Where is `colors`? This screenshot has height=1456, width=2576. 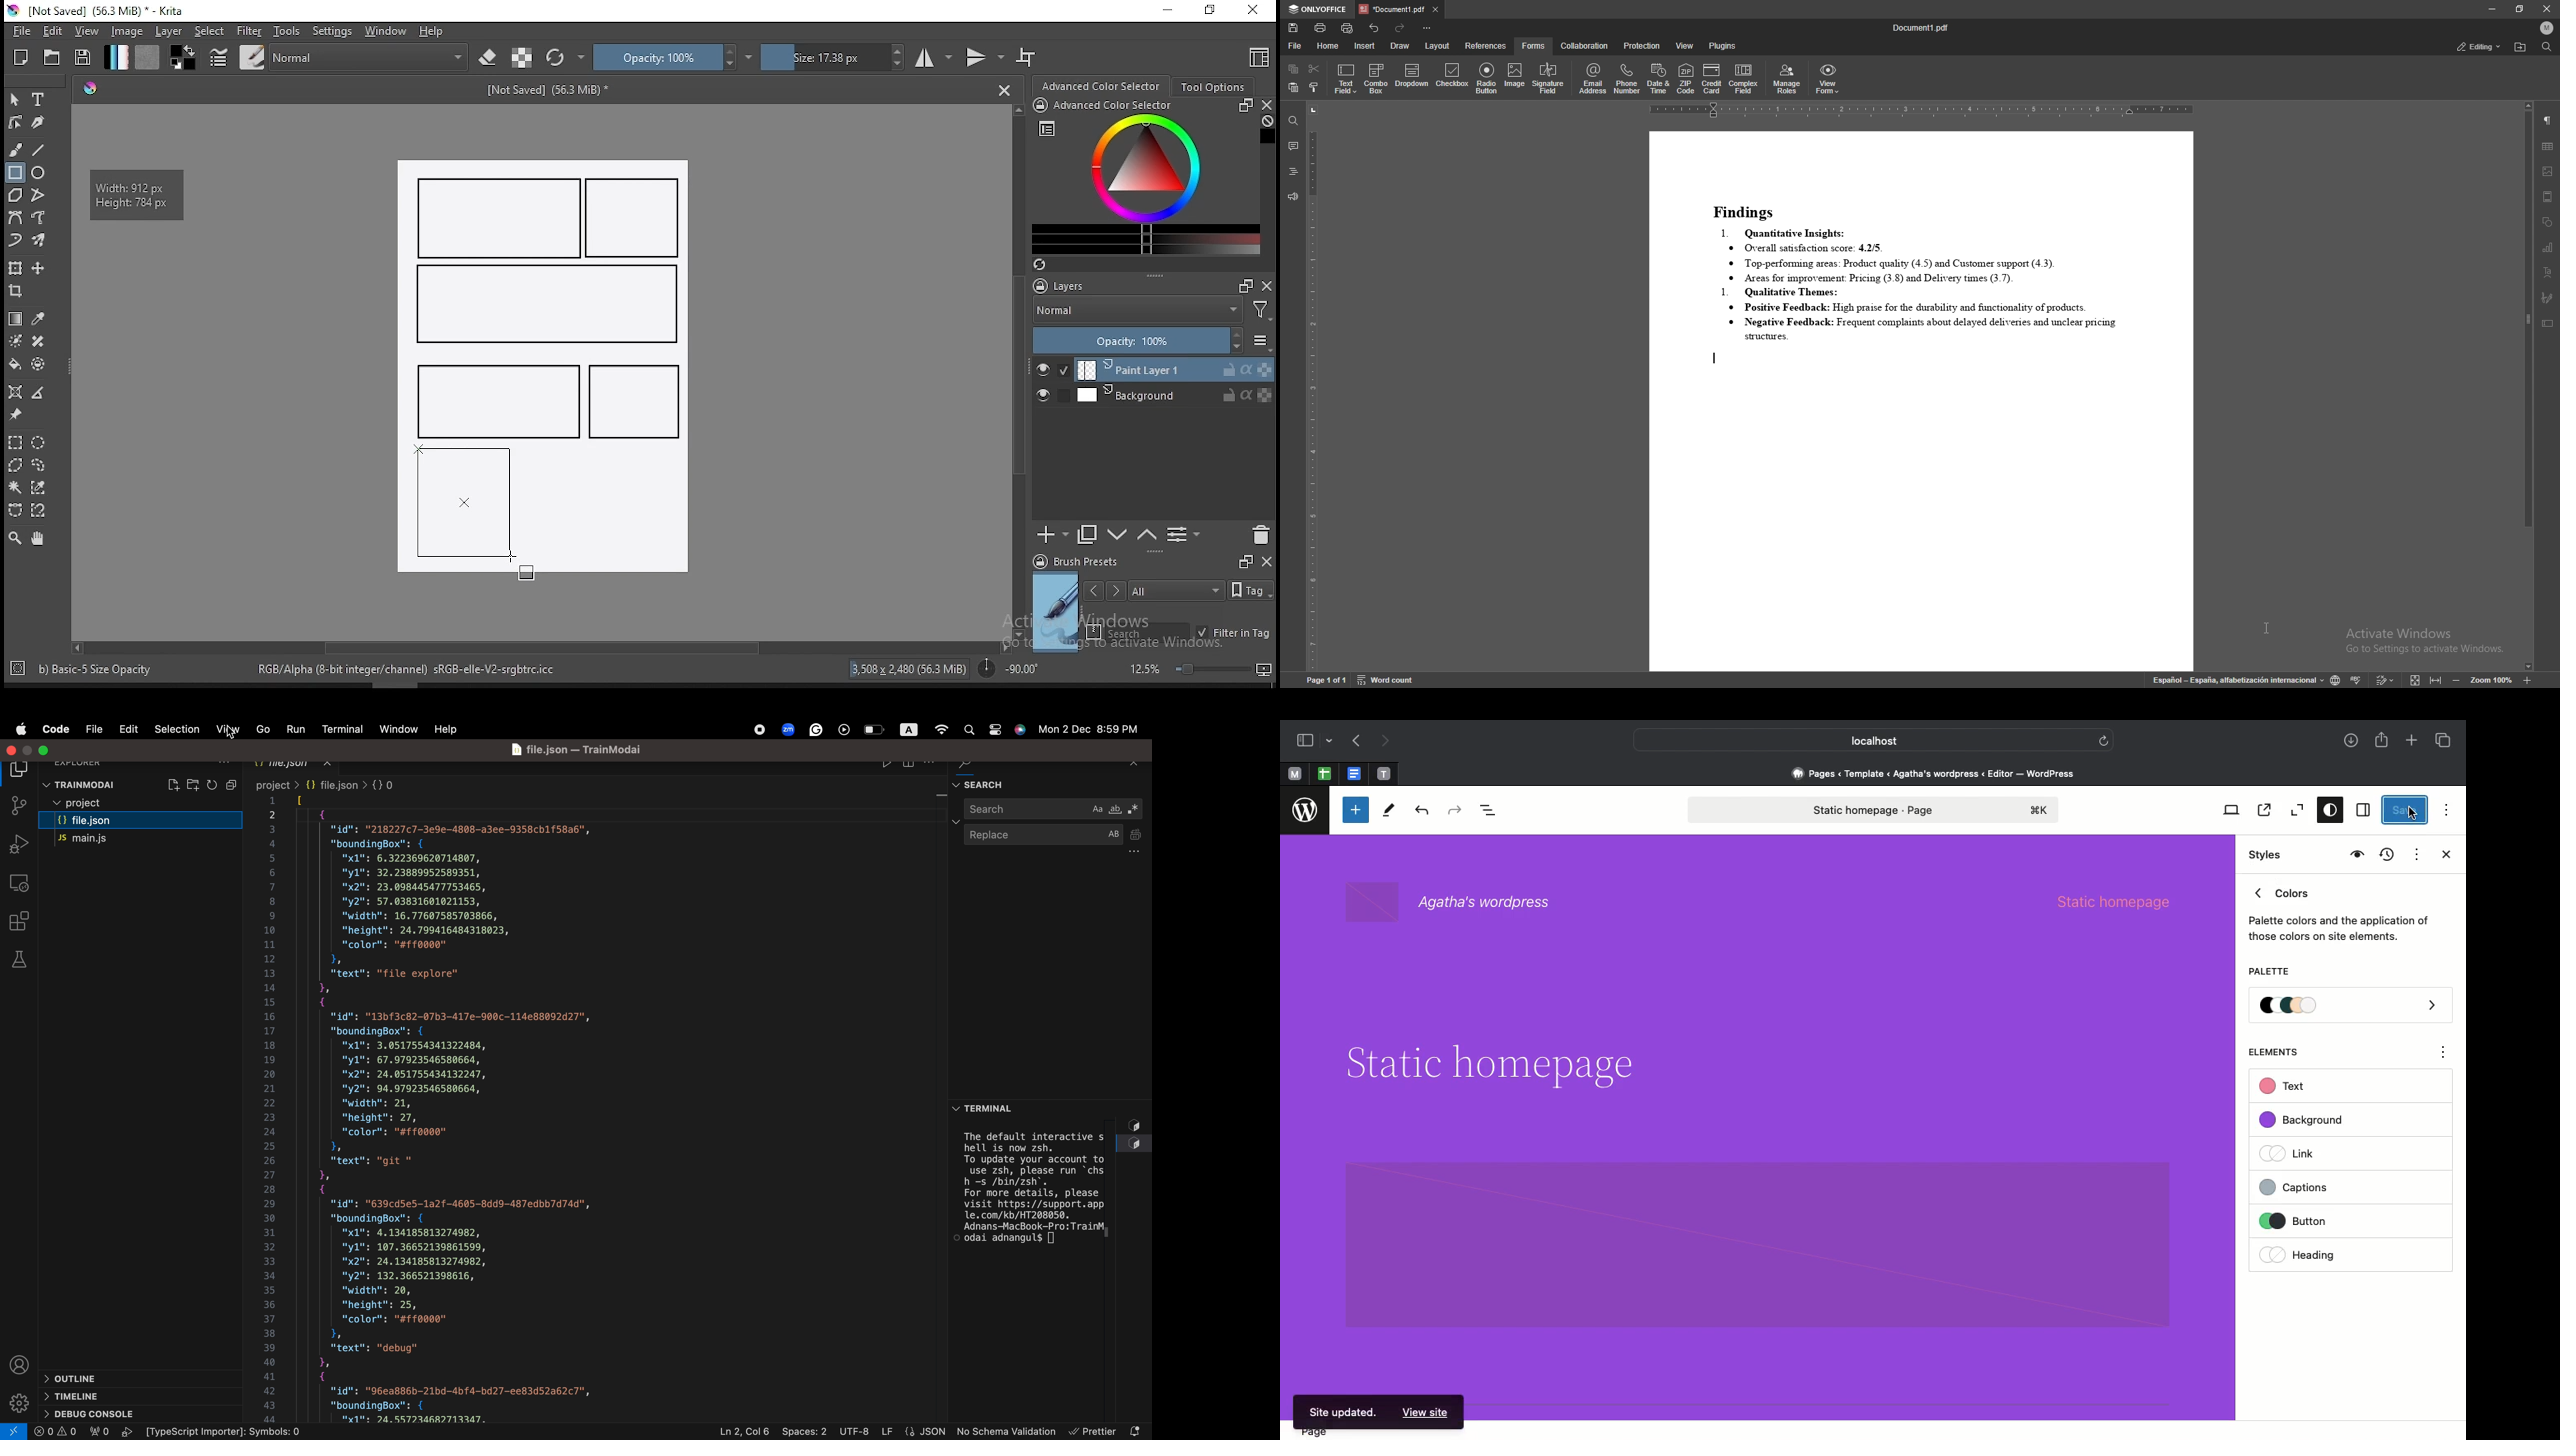 colors is located at coordinates (183, 57).